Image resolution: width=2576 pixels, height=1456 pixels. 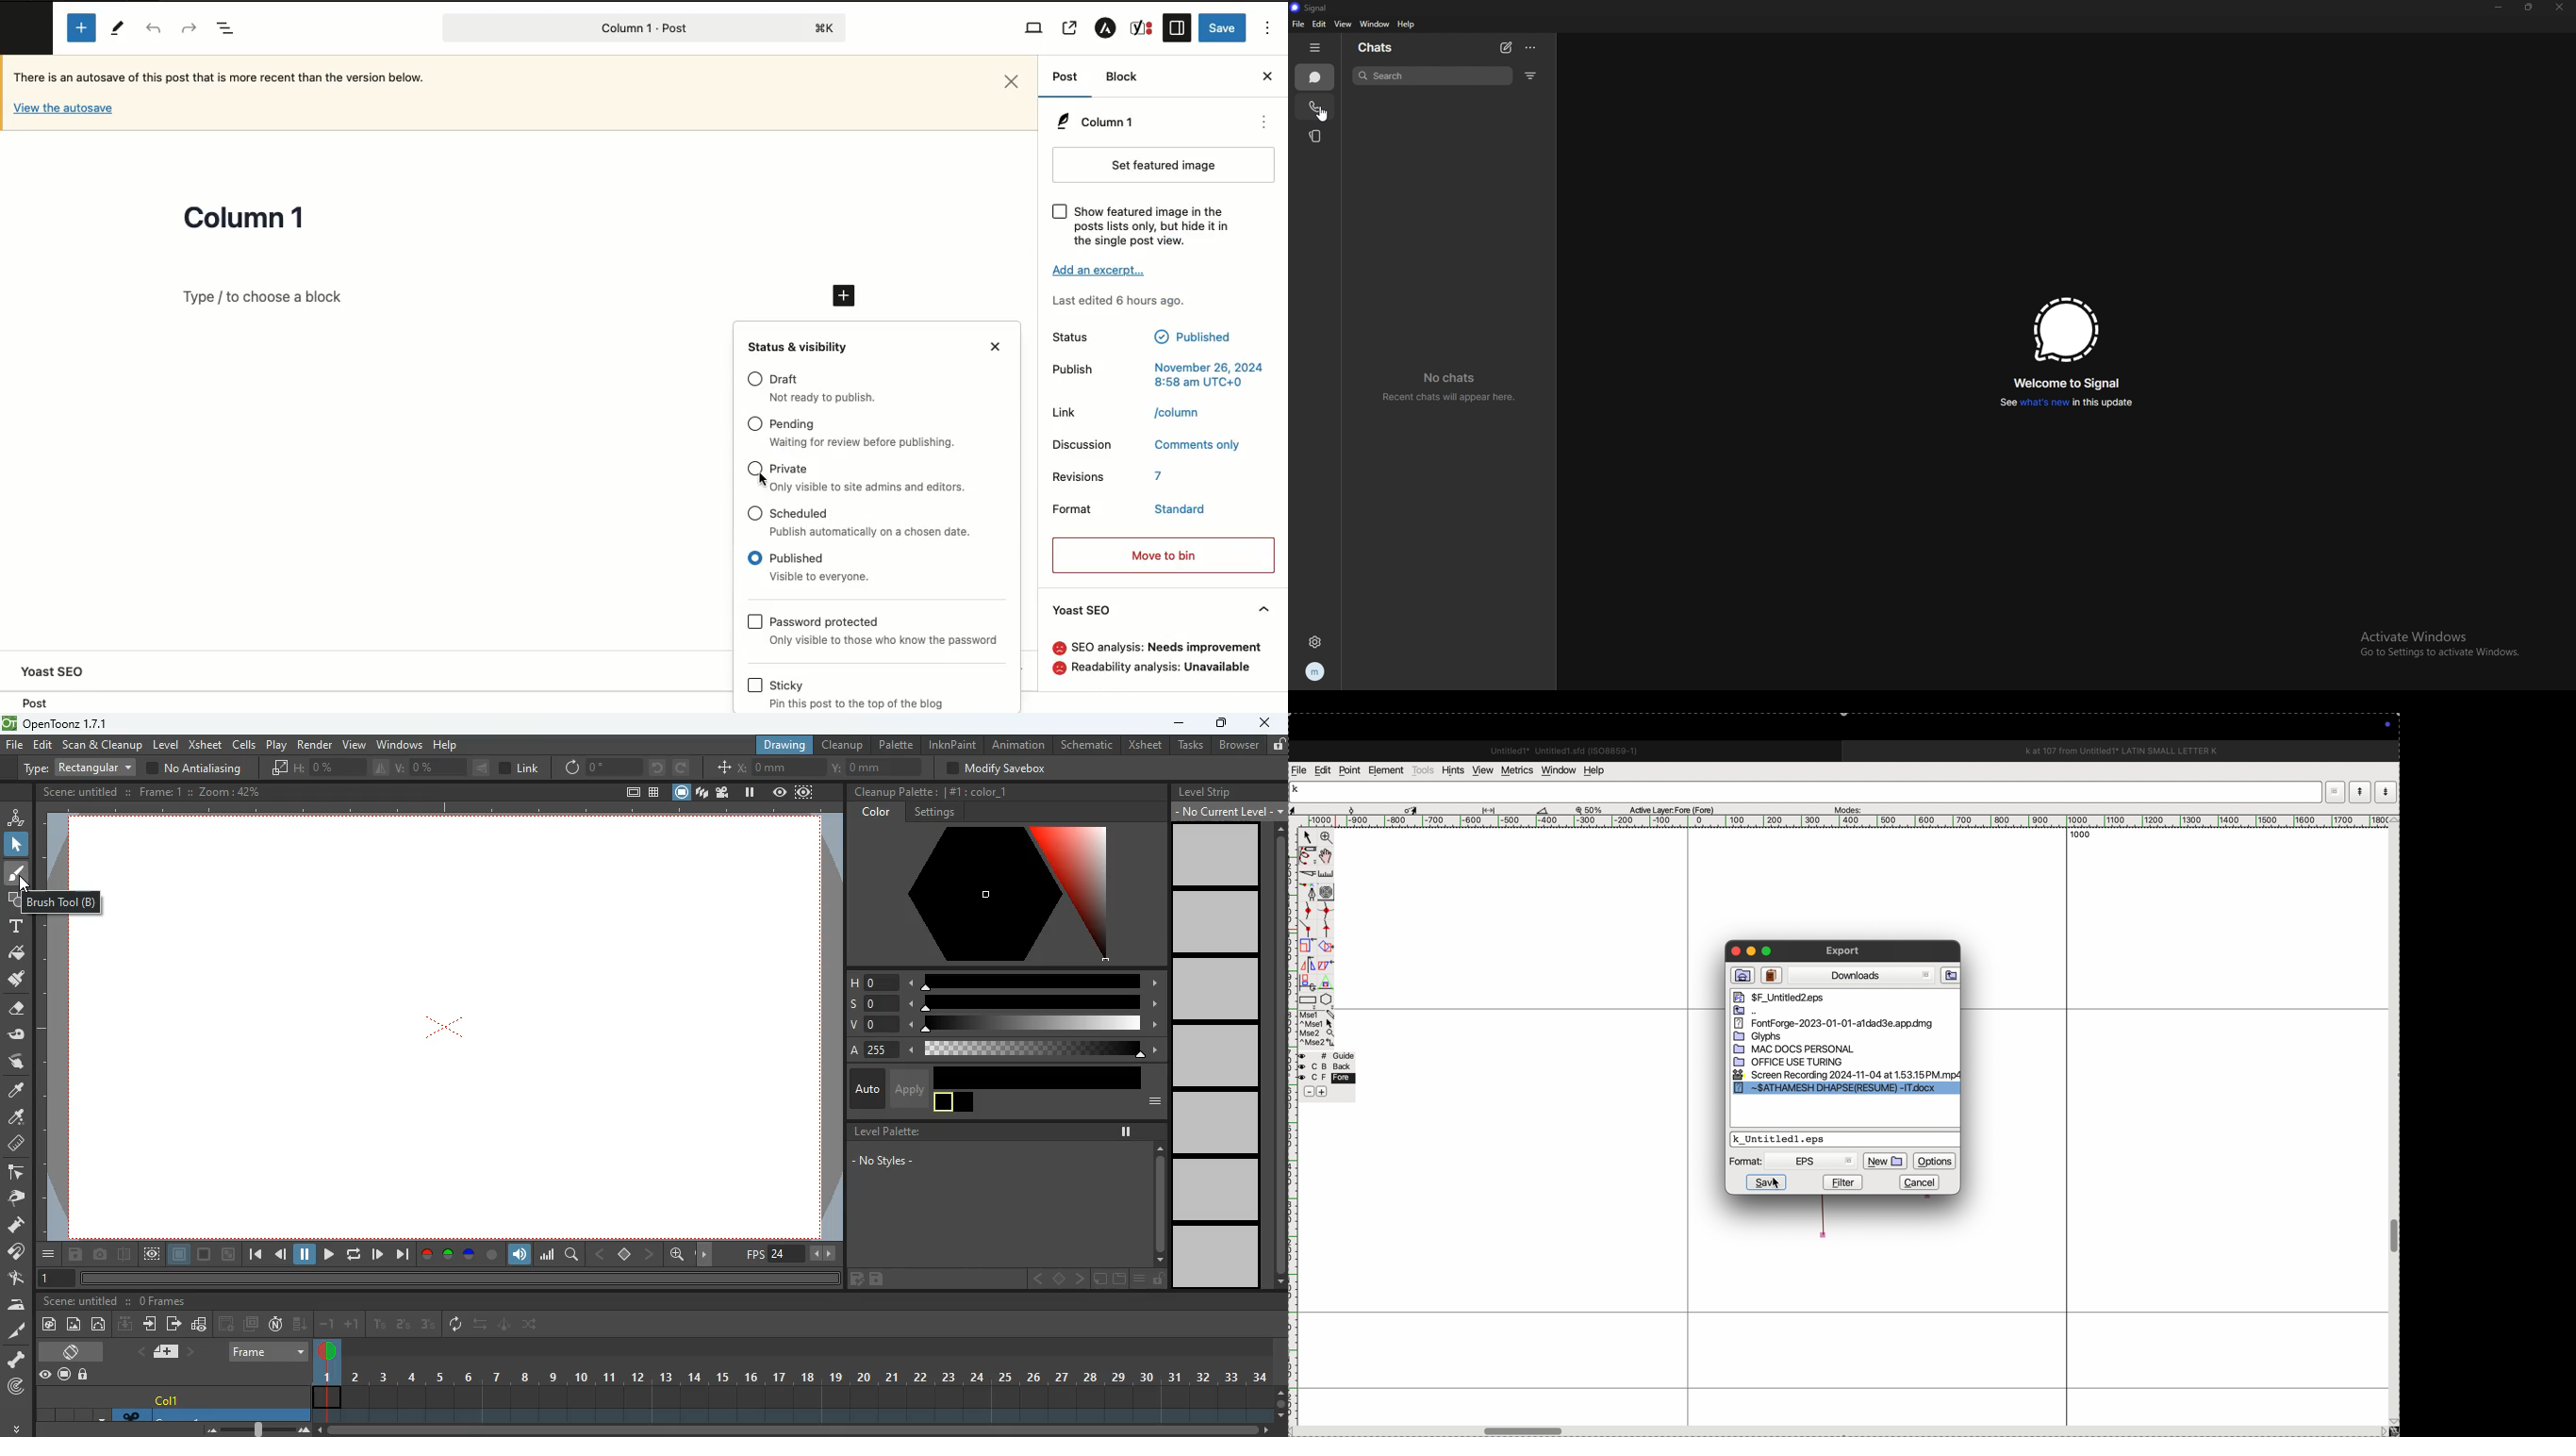 I want to click on animate, so click(x=505, y=1326).